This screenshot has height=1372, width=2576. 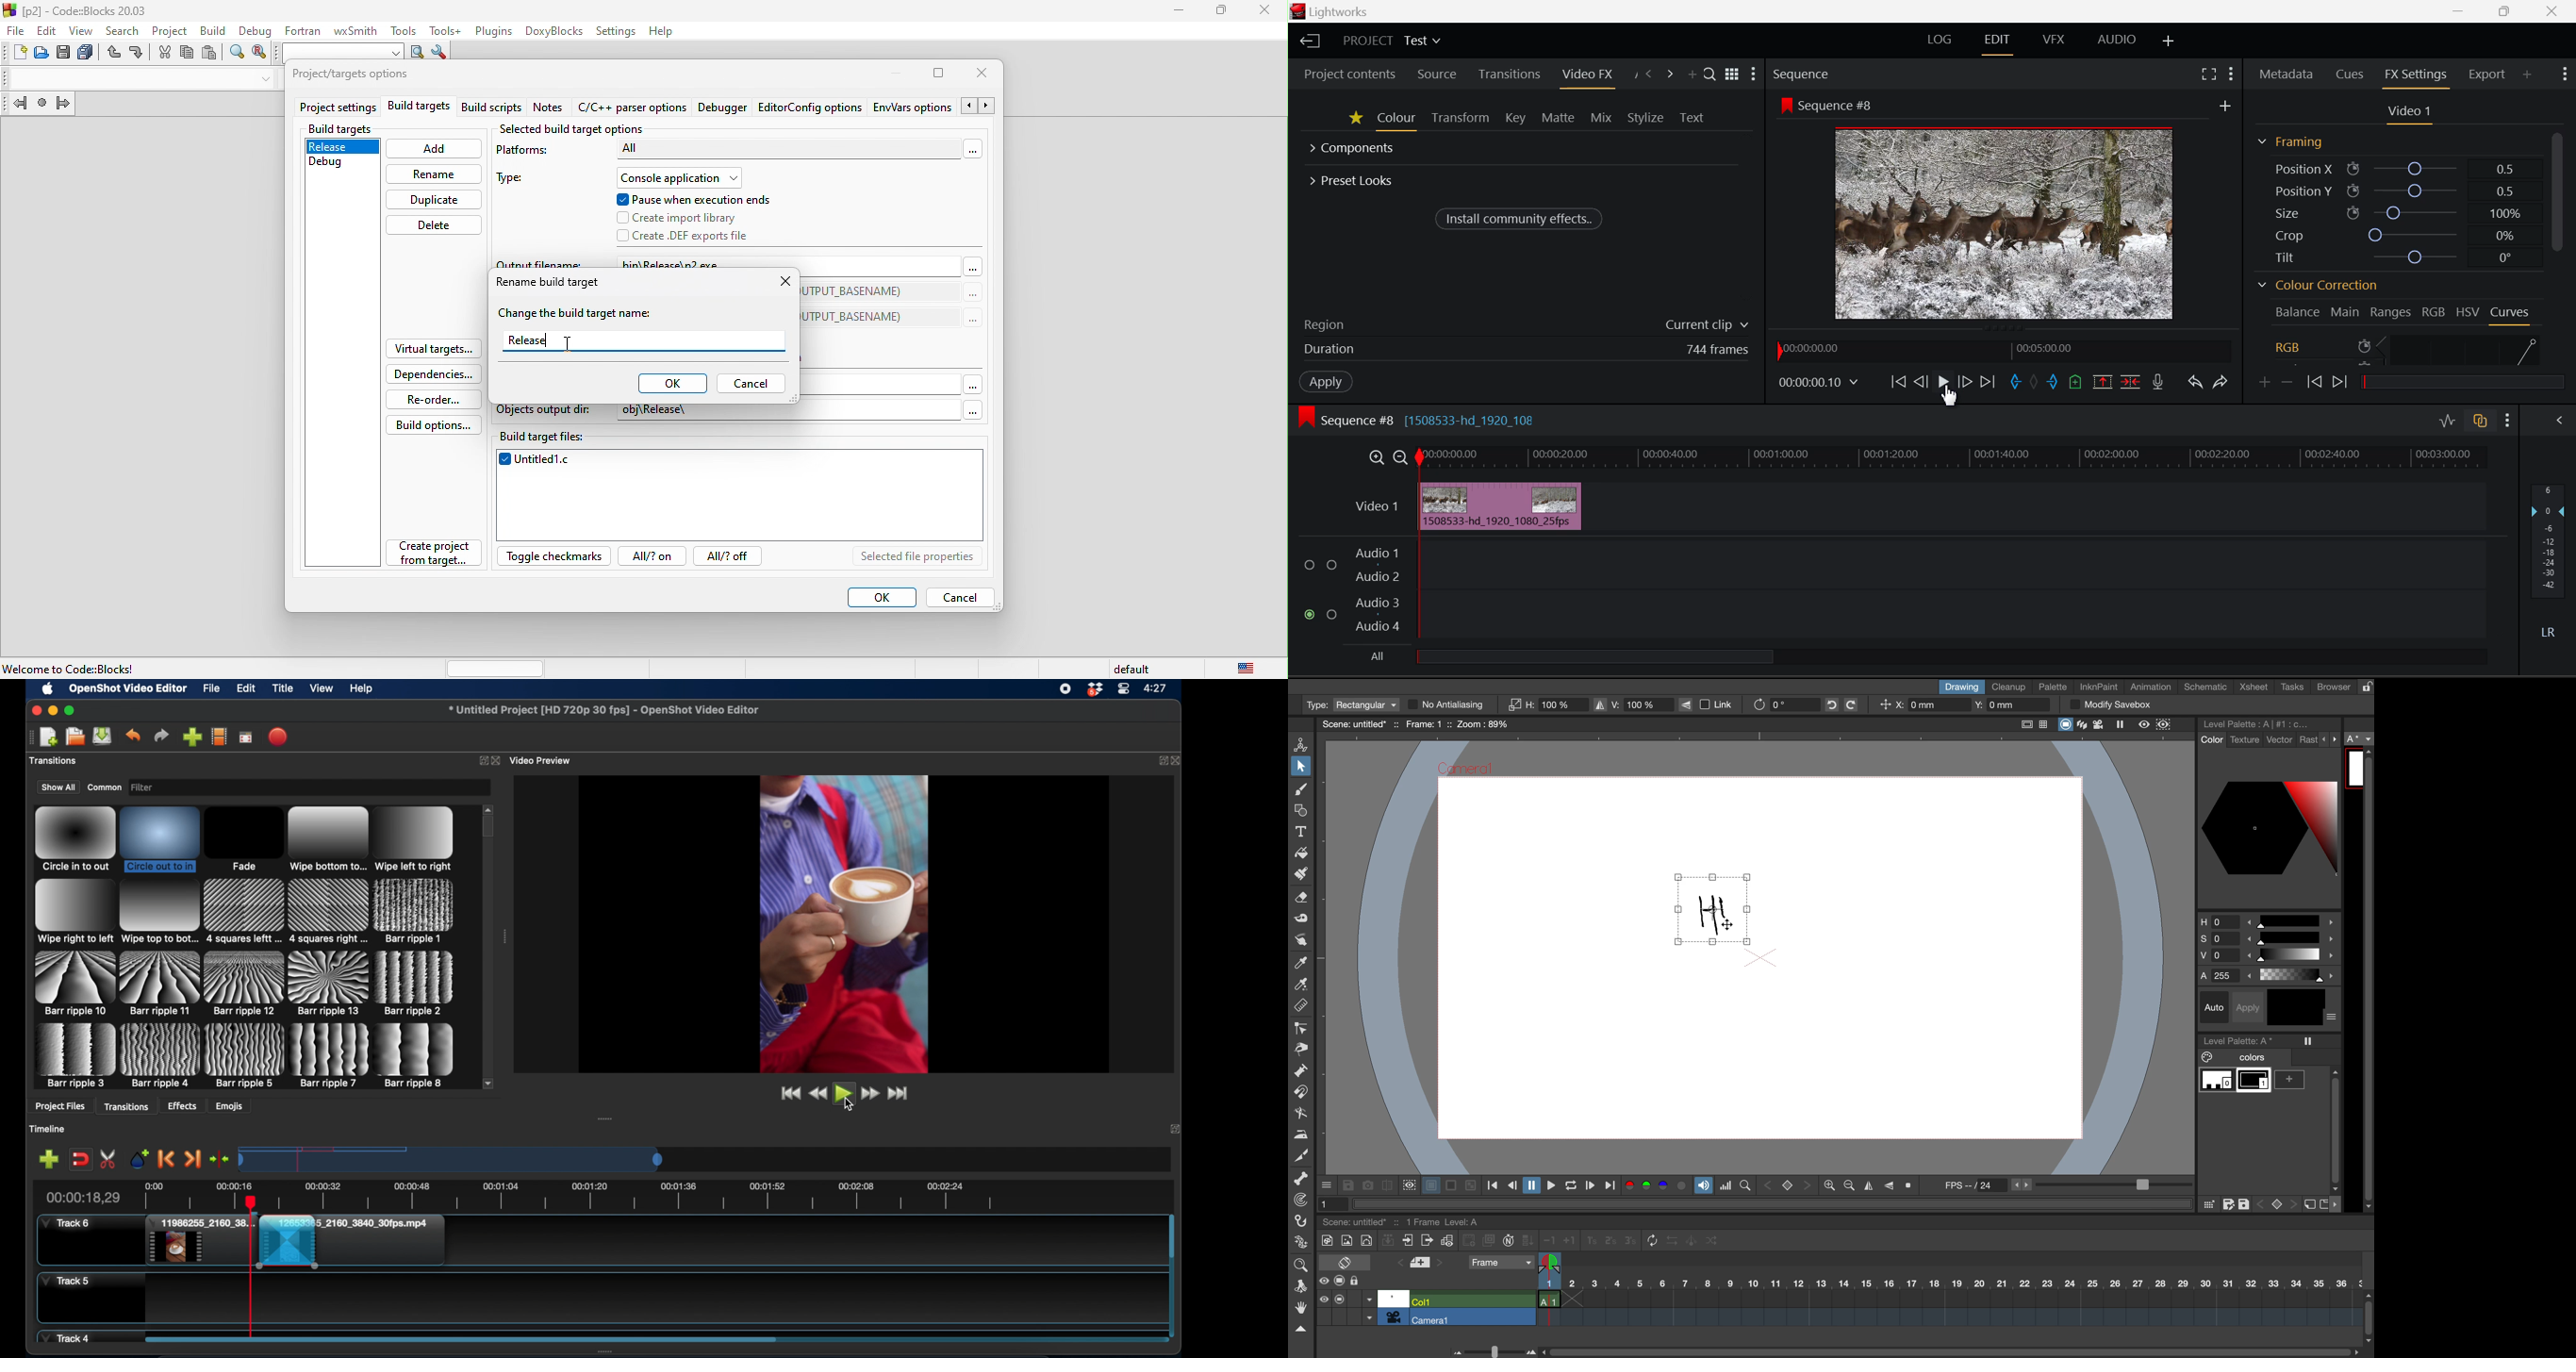 I want to click on open, so click(x=43, y=54).